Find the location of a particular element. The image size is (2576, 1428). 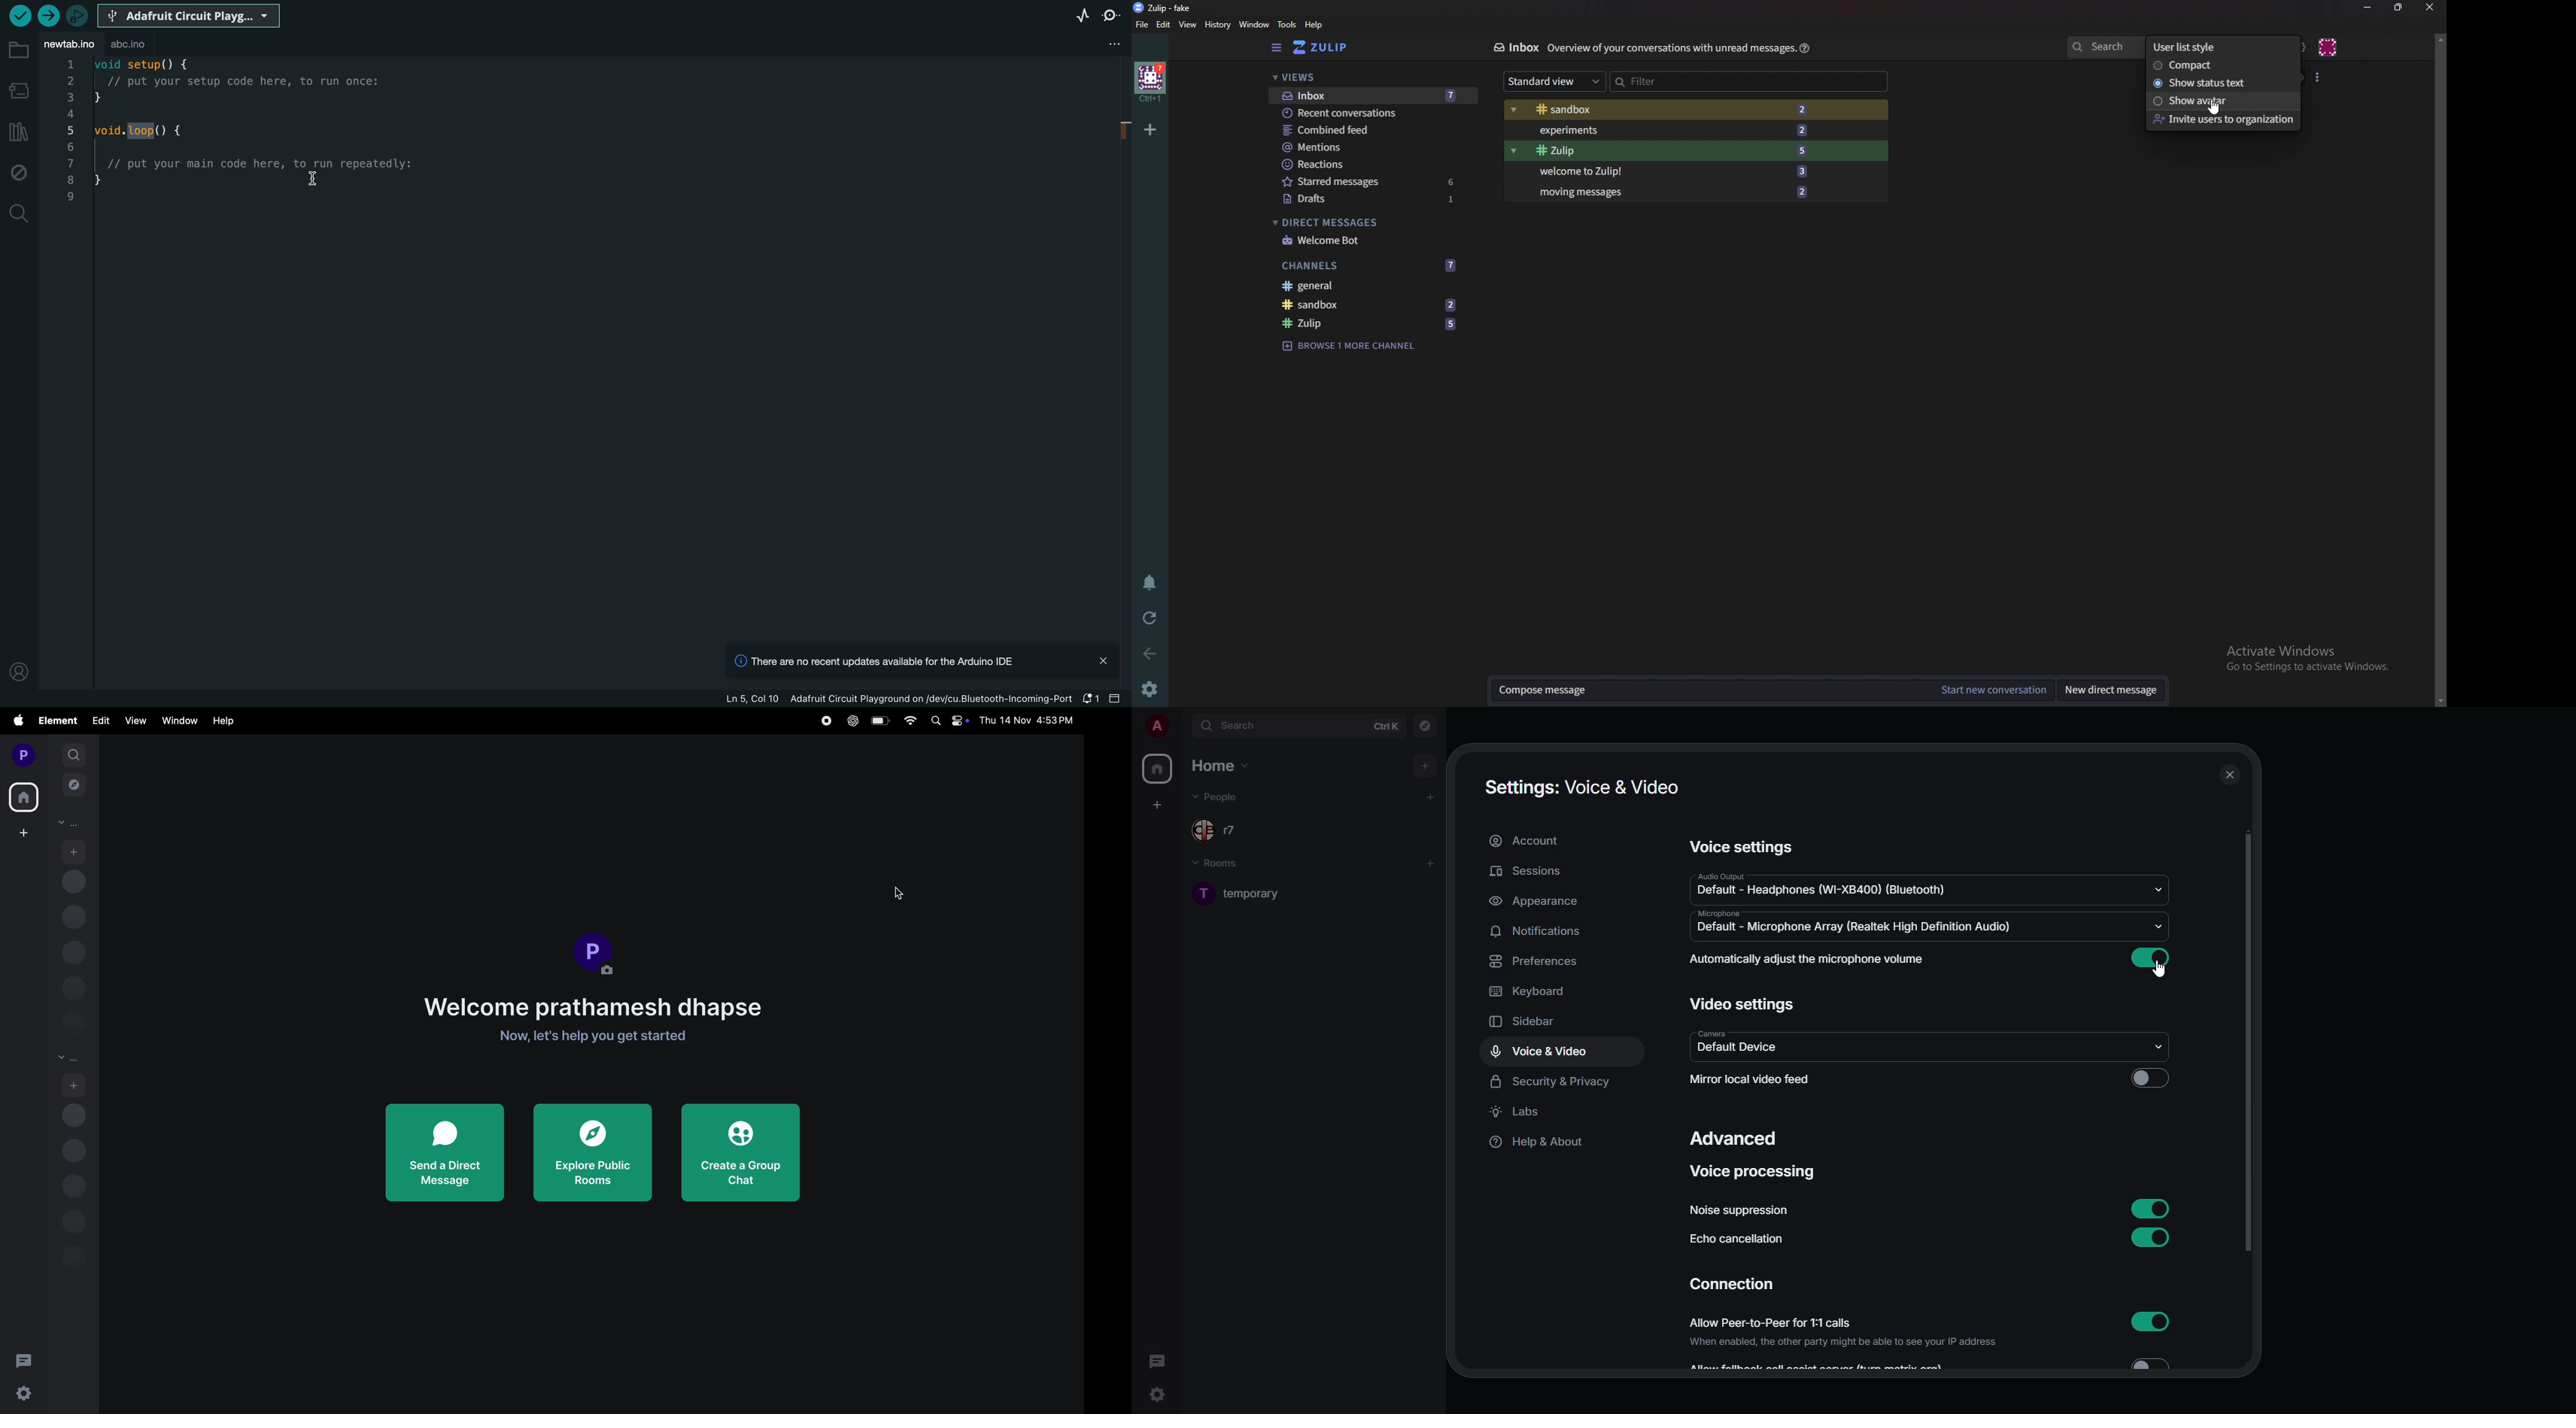

voice & video is located at coordinates (1541, 1051).